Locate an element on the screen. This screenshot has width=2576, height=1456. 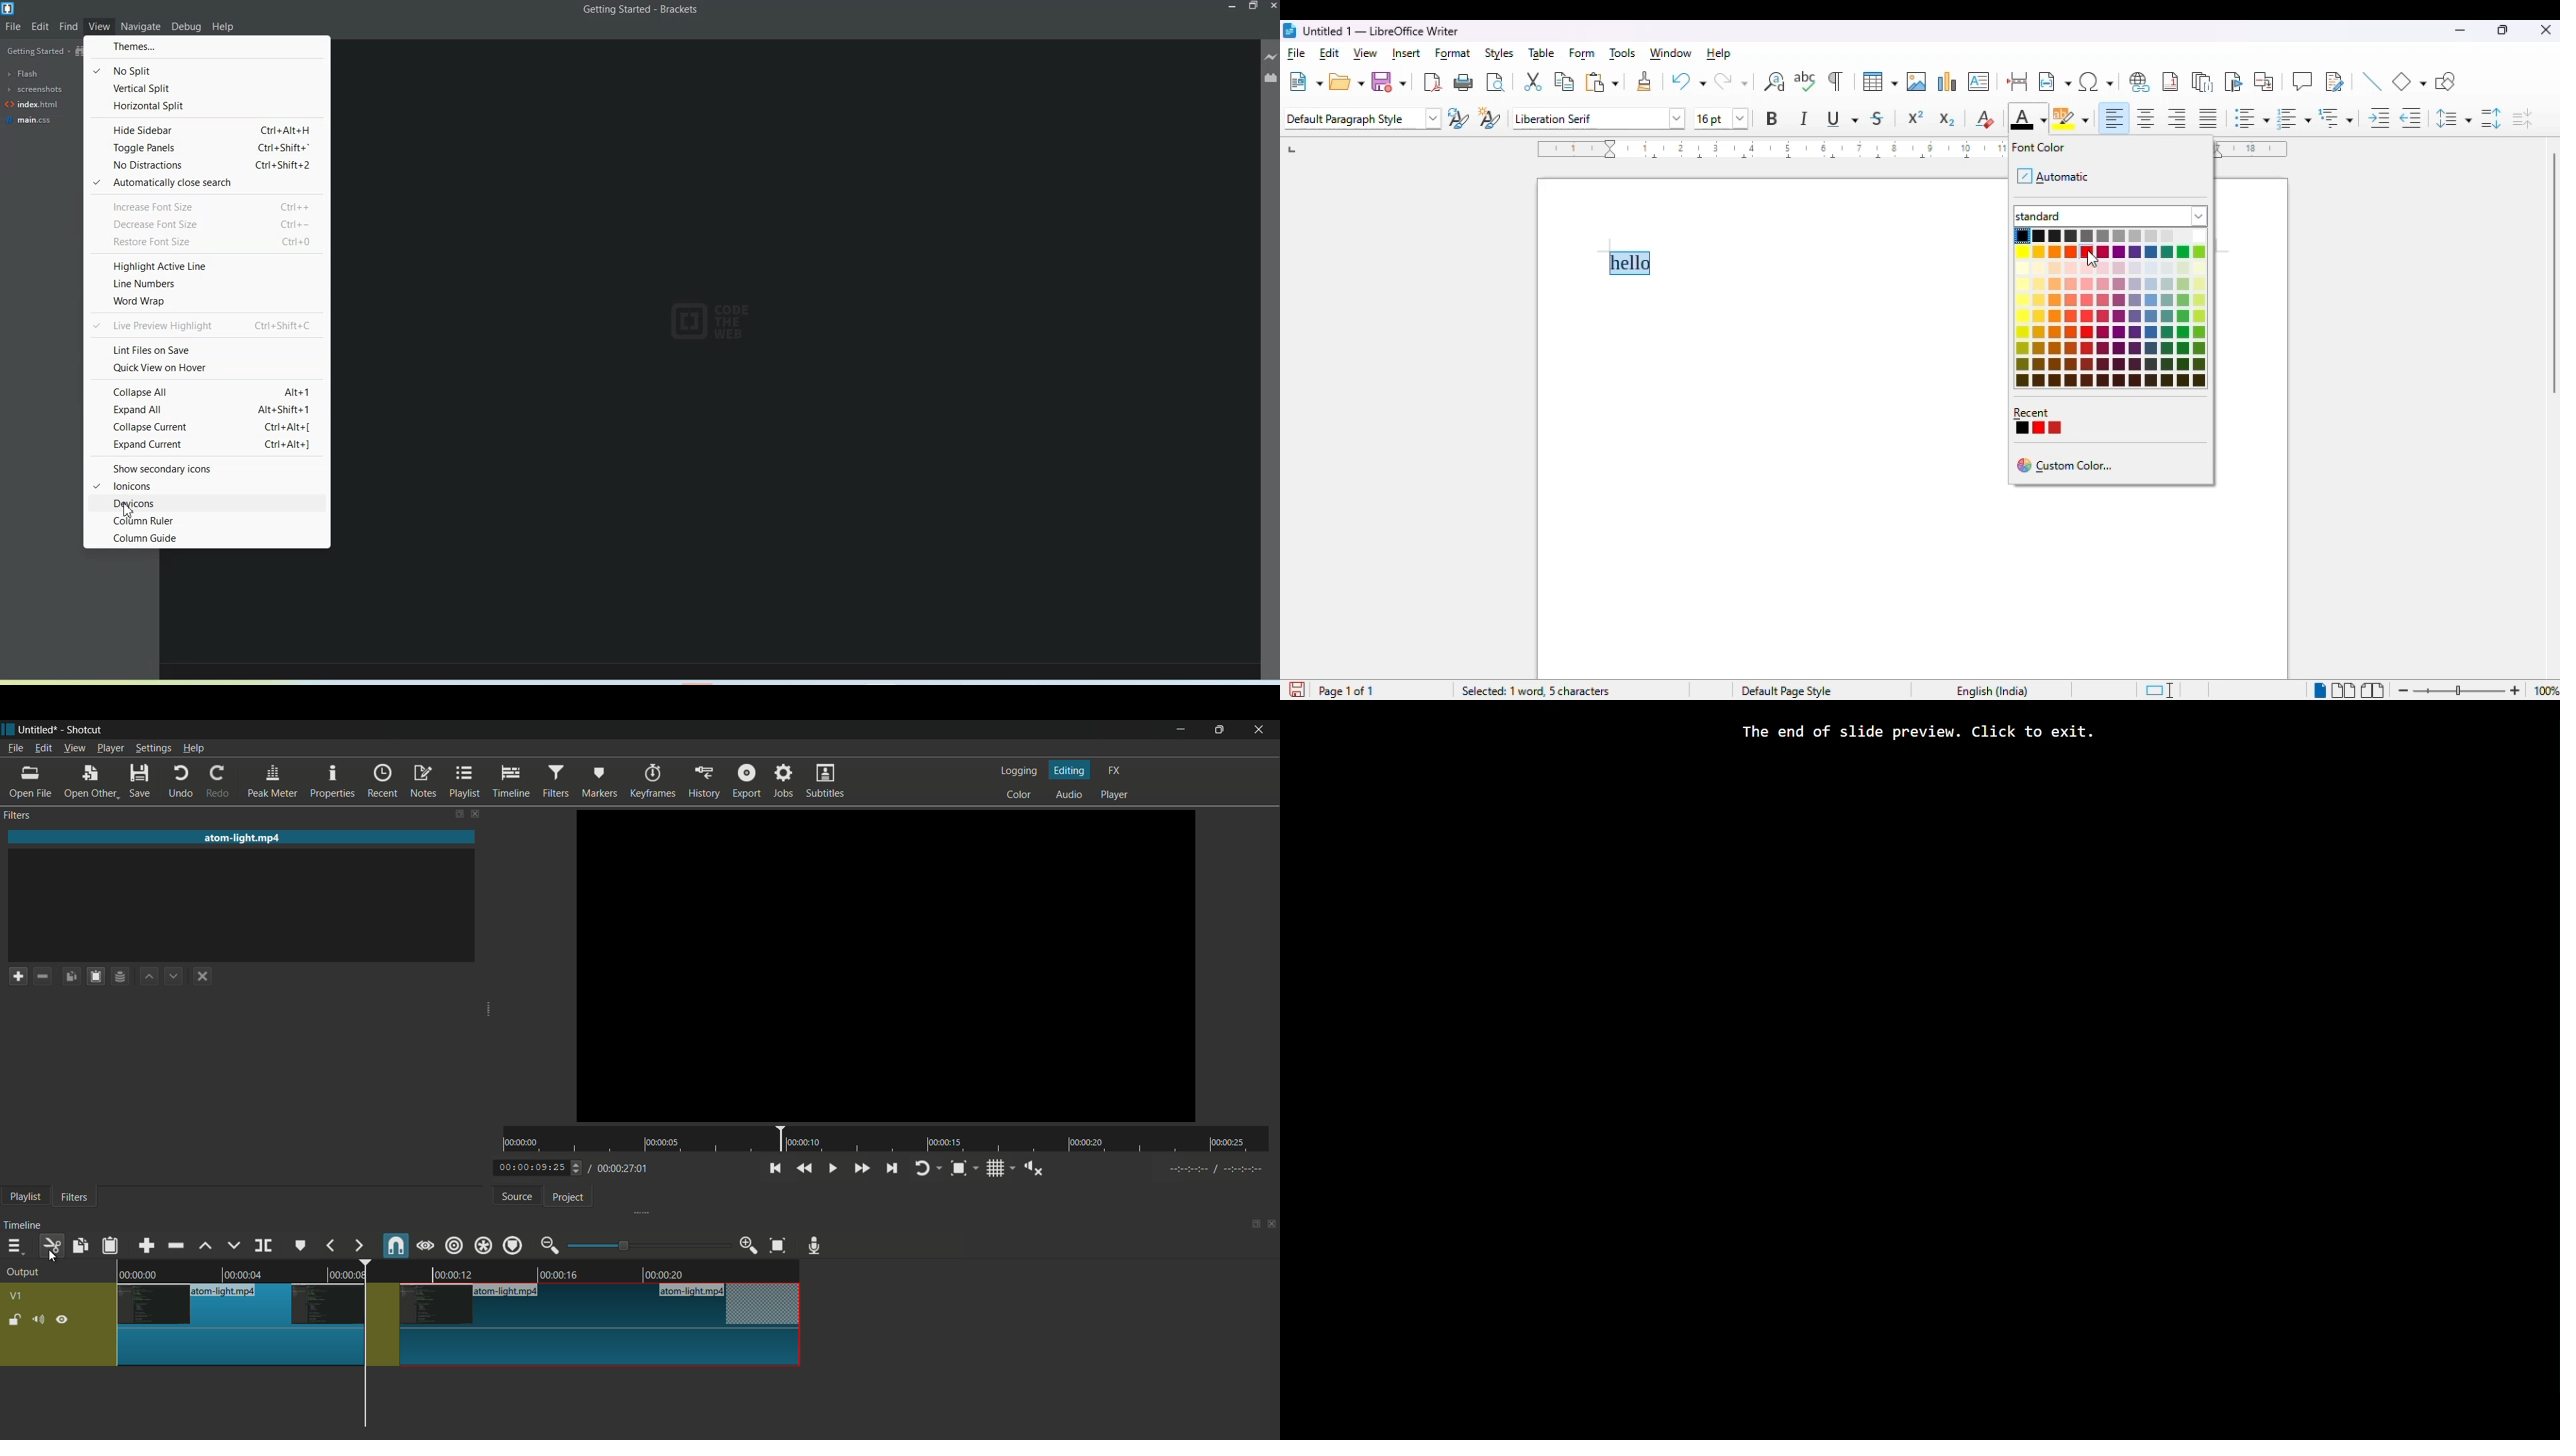
Navigate is located at coordinates (141, 25).